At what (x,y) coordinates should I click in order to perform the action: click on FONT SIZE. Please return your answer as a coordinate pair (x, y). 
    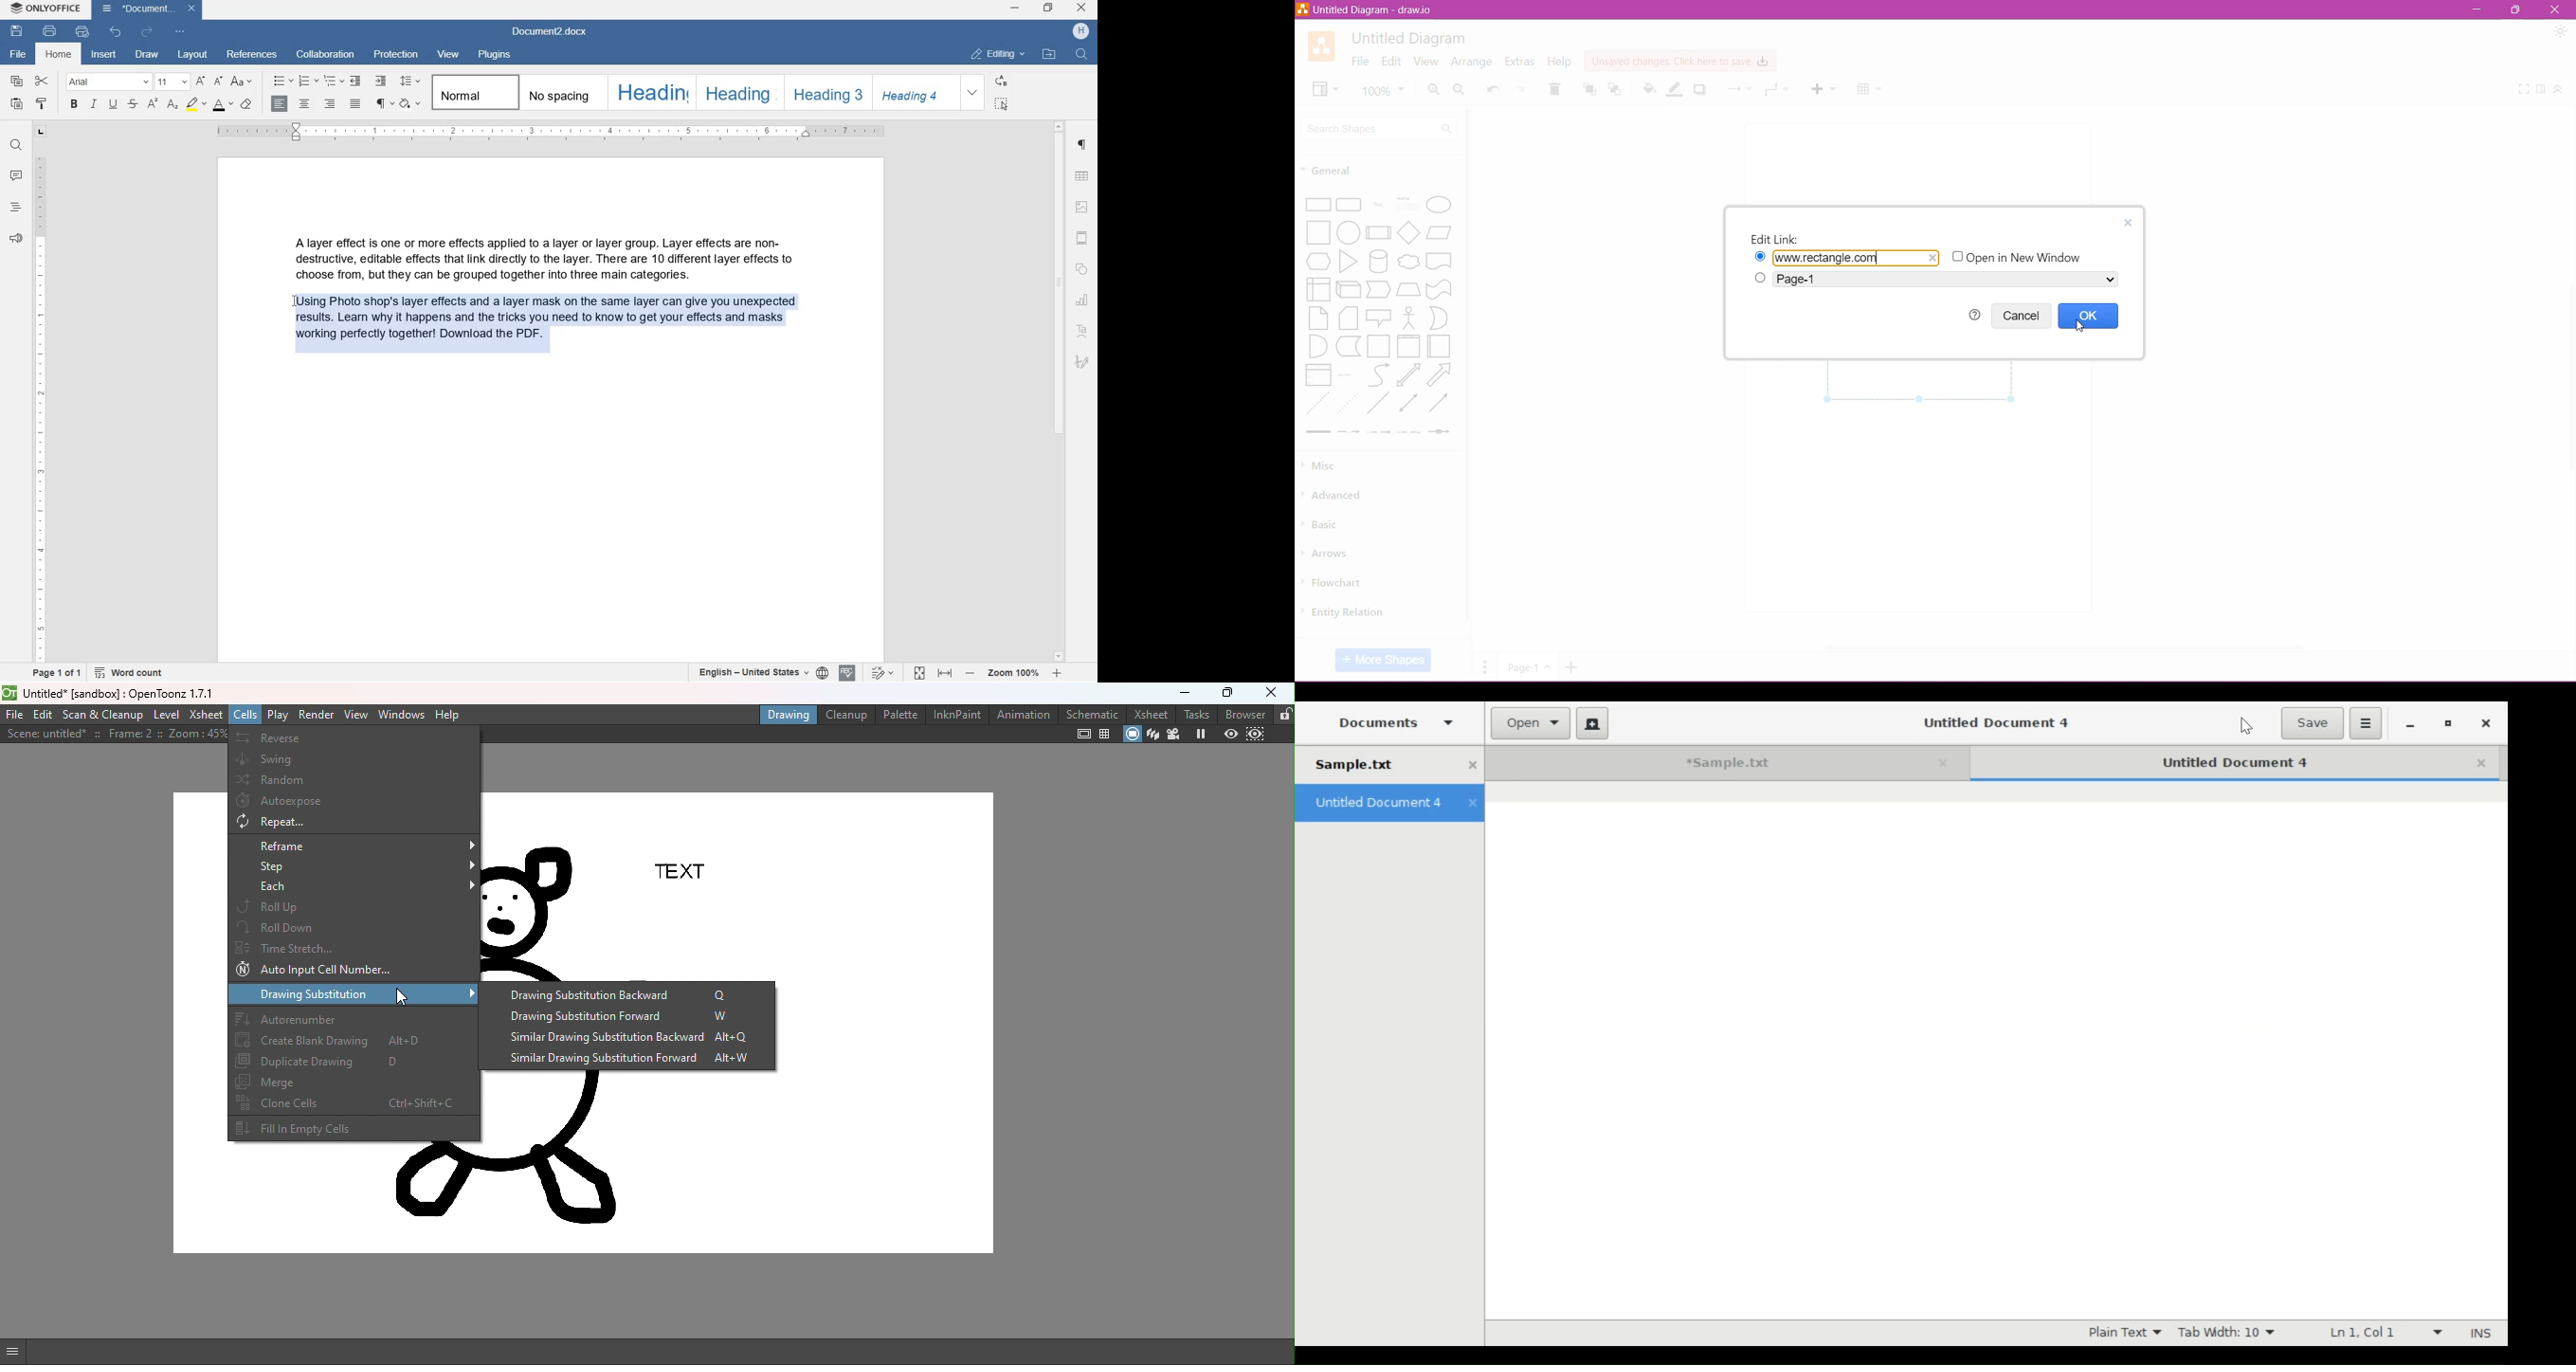
    Looking at the image, I should click on (224, 106).